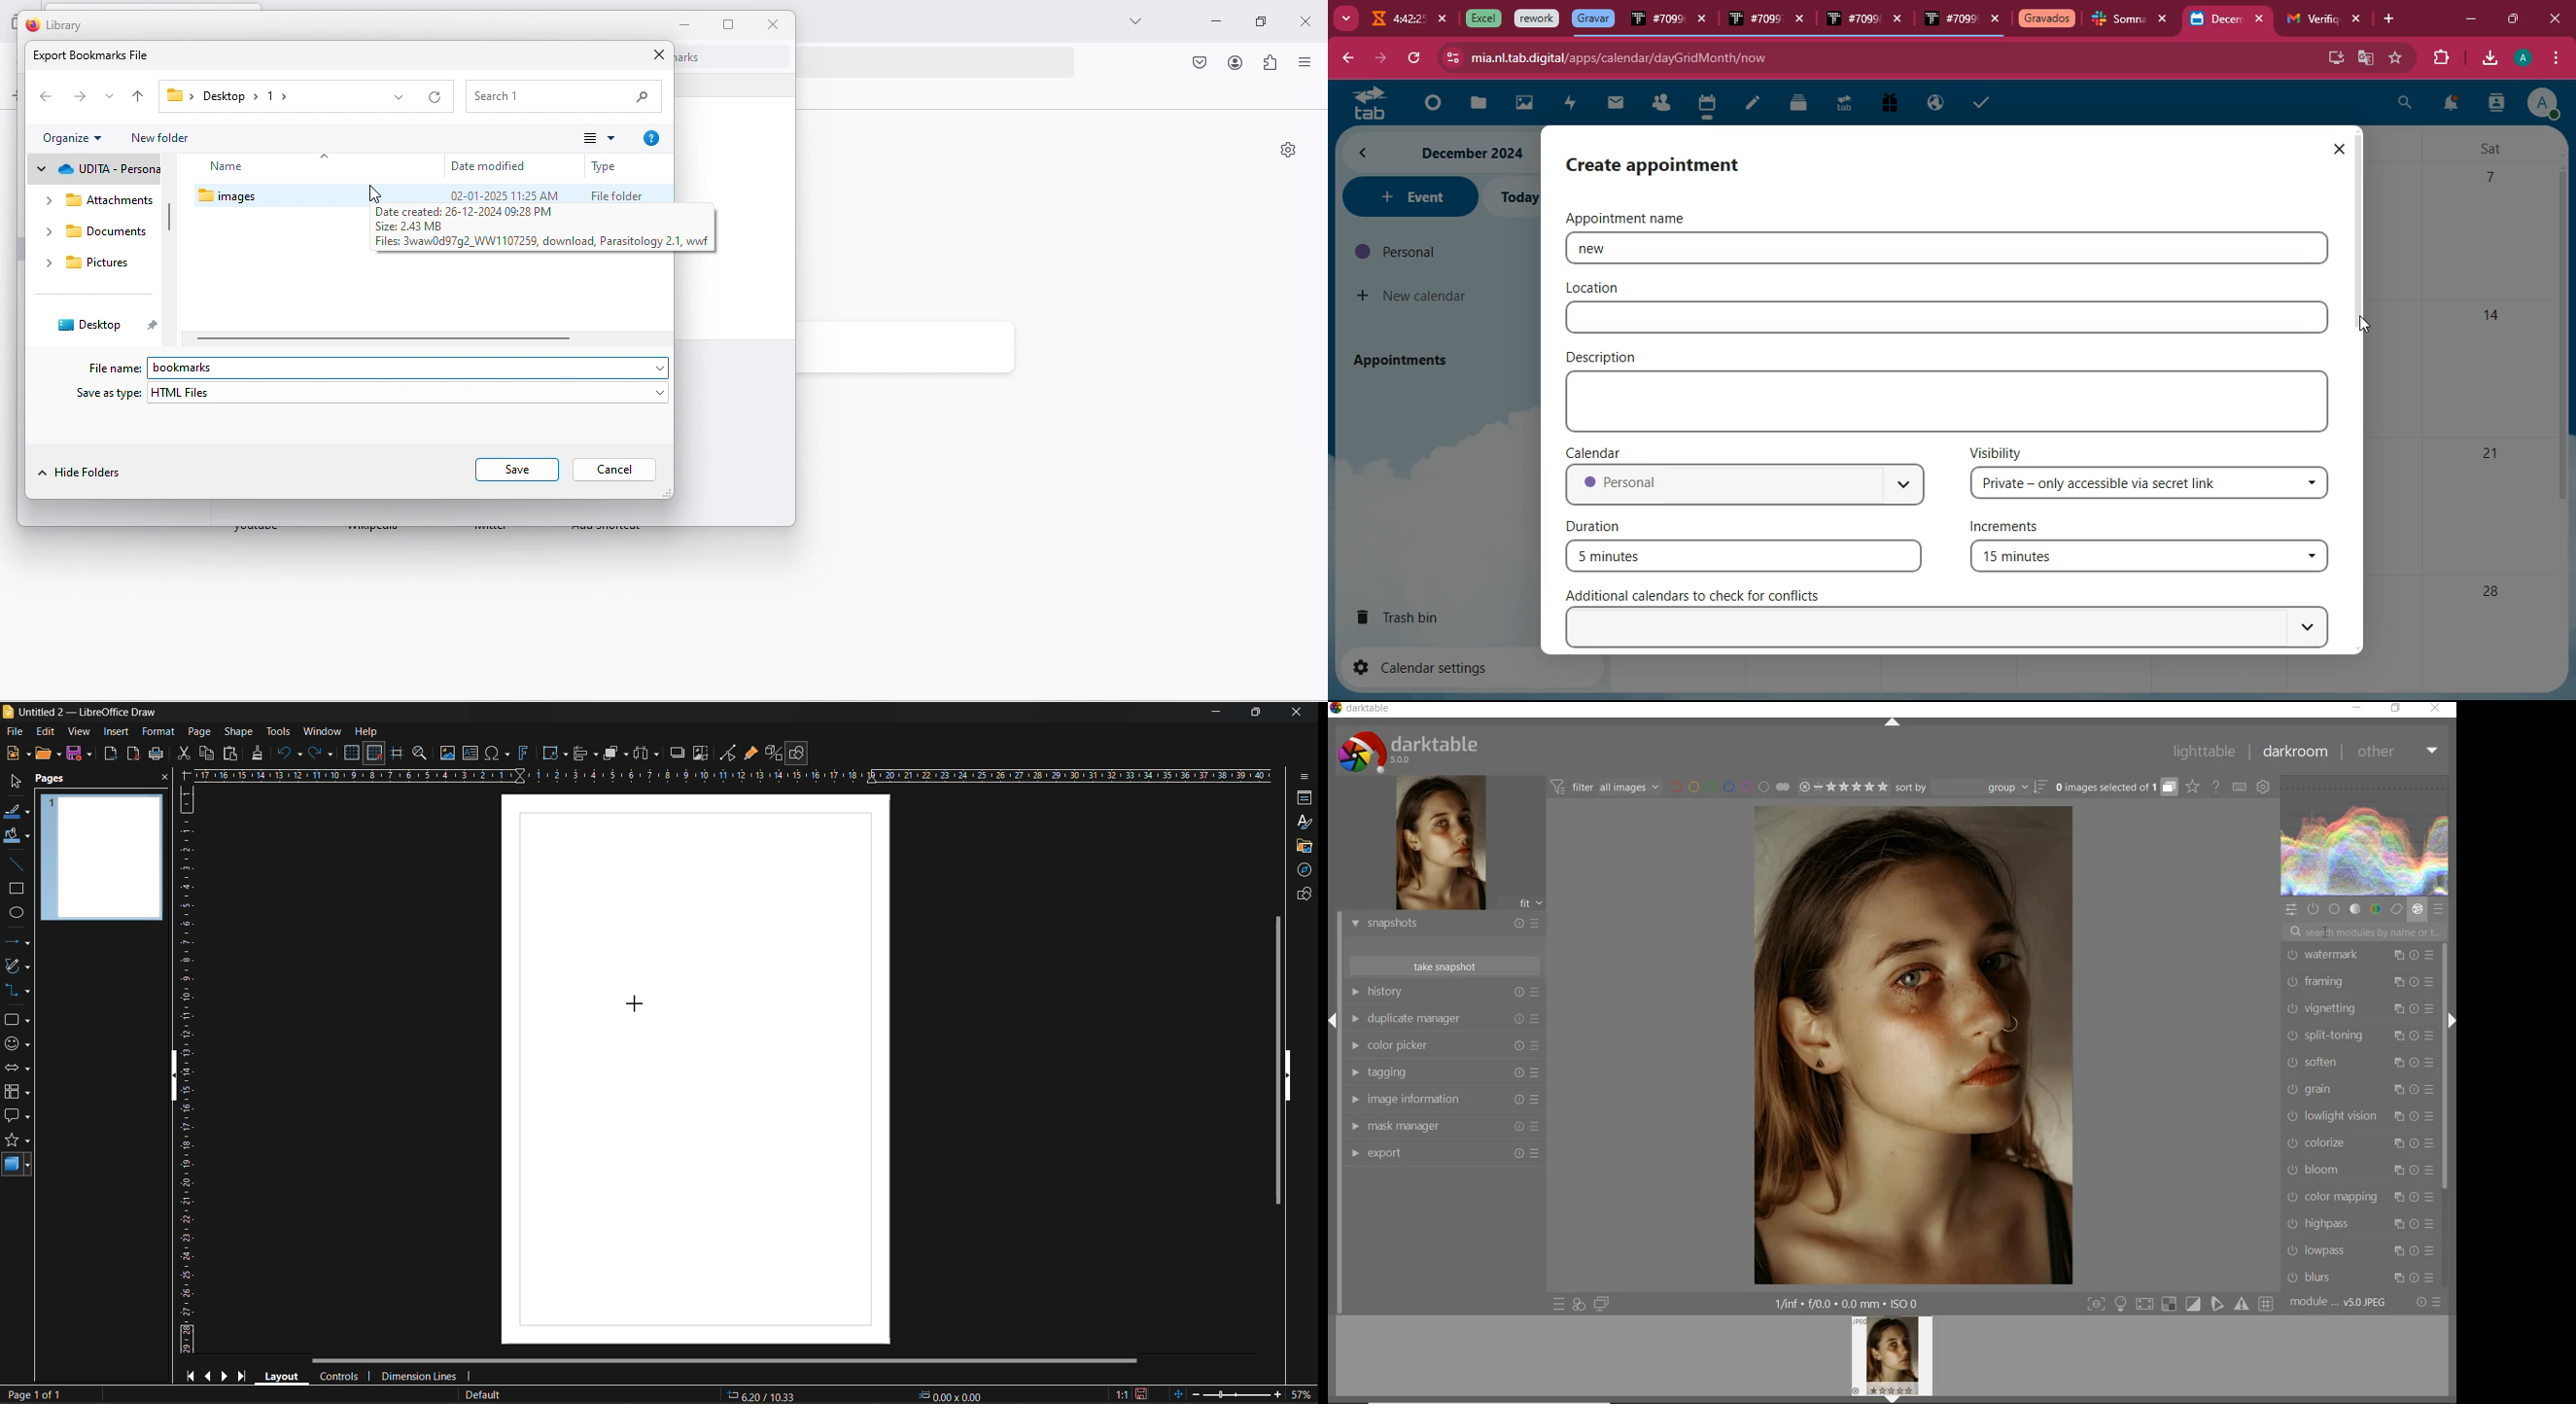 This screenshot has height=1428, width=2576. I want to click on view, so click(80, 732).